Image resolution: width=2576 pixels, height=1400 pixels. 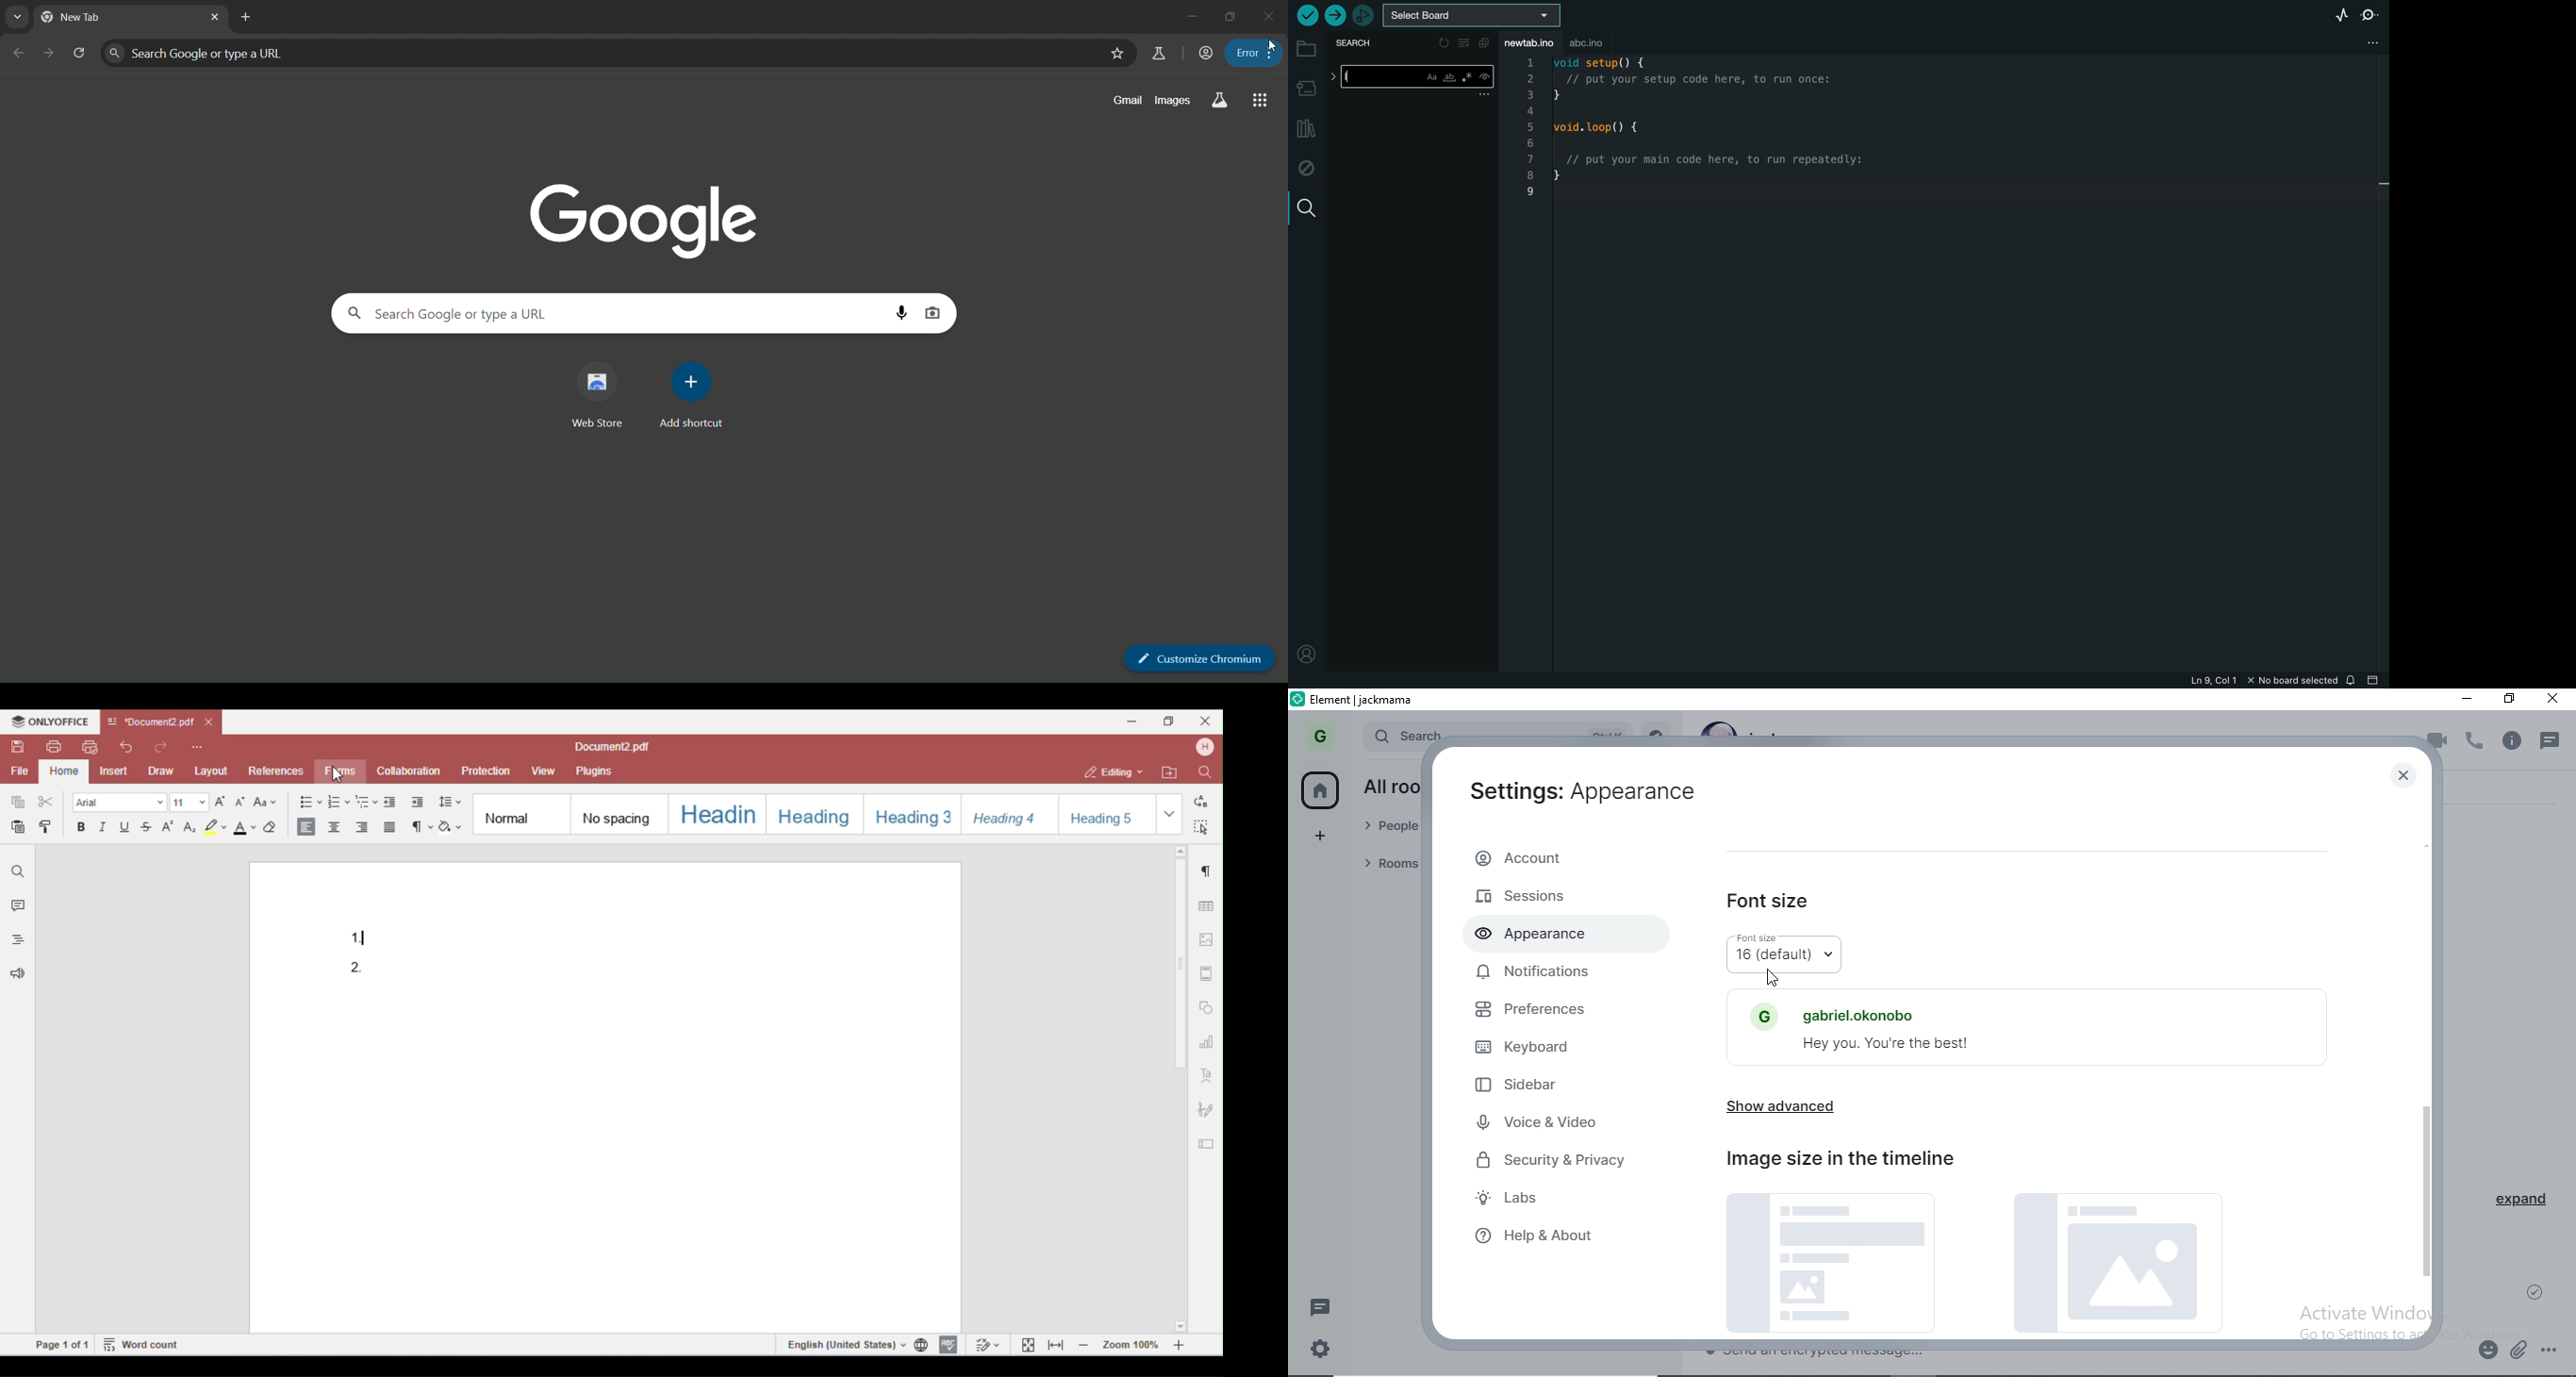 What do you see at coordinates (1560, 858) in the screenshot?
I see `account` at bounding box center [1560, 858].